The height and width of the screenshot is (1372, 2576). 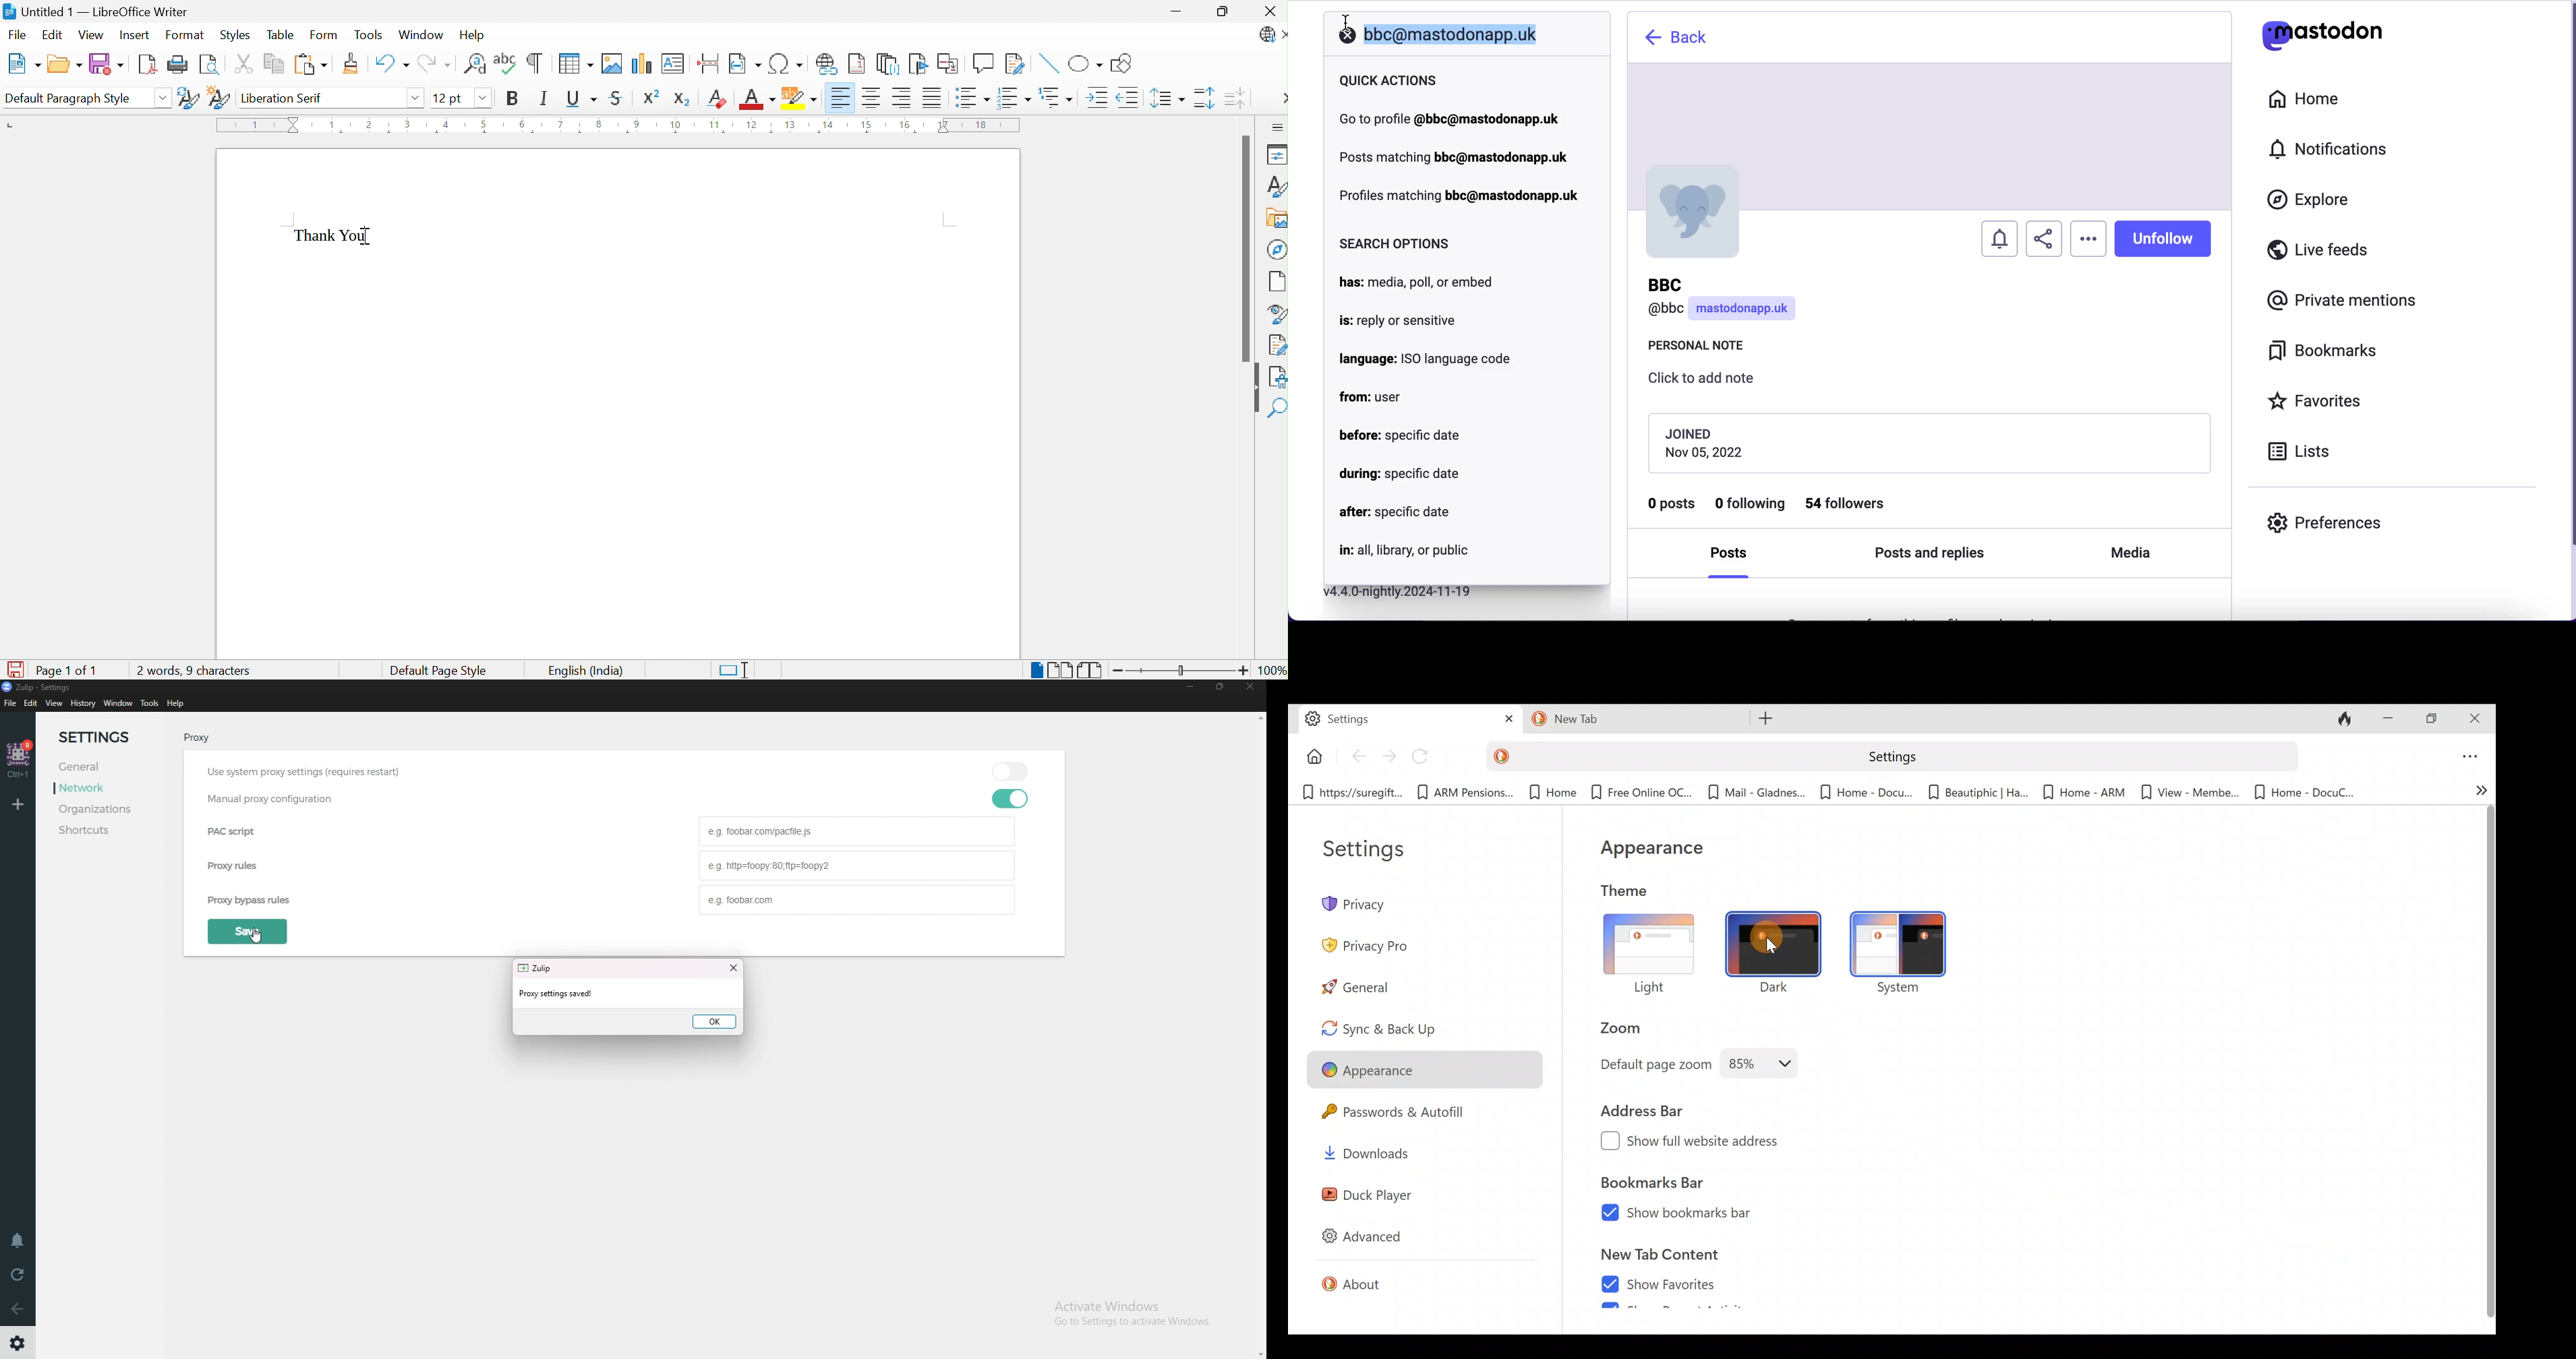 What do you see at coordinates (1368, 1195) in the screenshot?
I see `Duck player` at bounding box center [1368, 1195].